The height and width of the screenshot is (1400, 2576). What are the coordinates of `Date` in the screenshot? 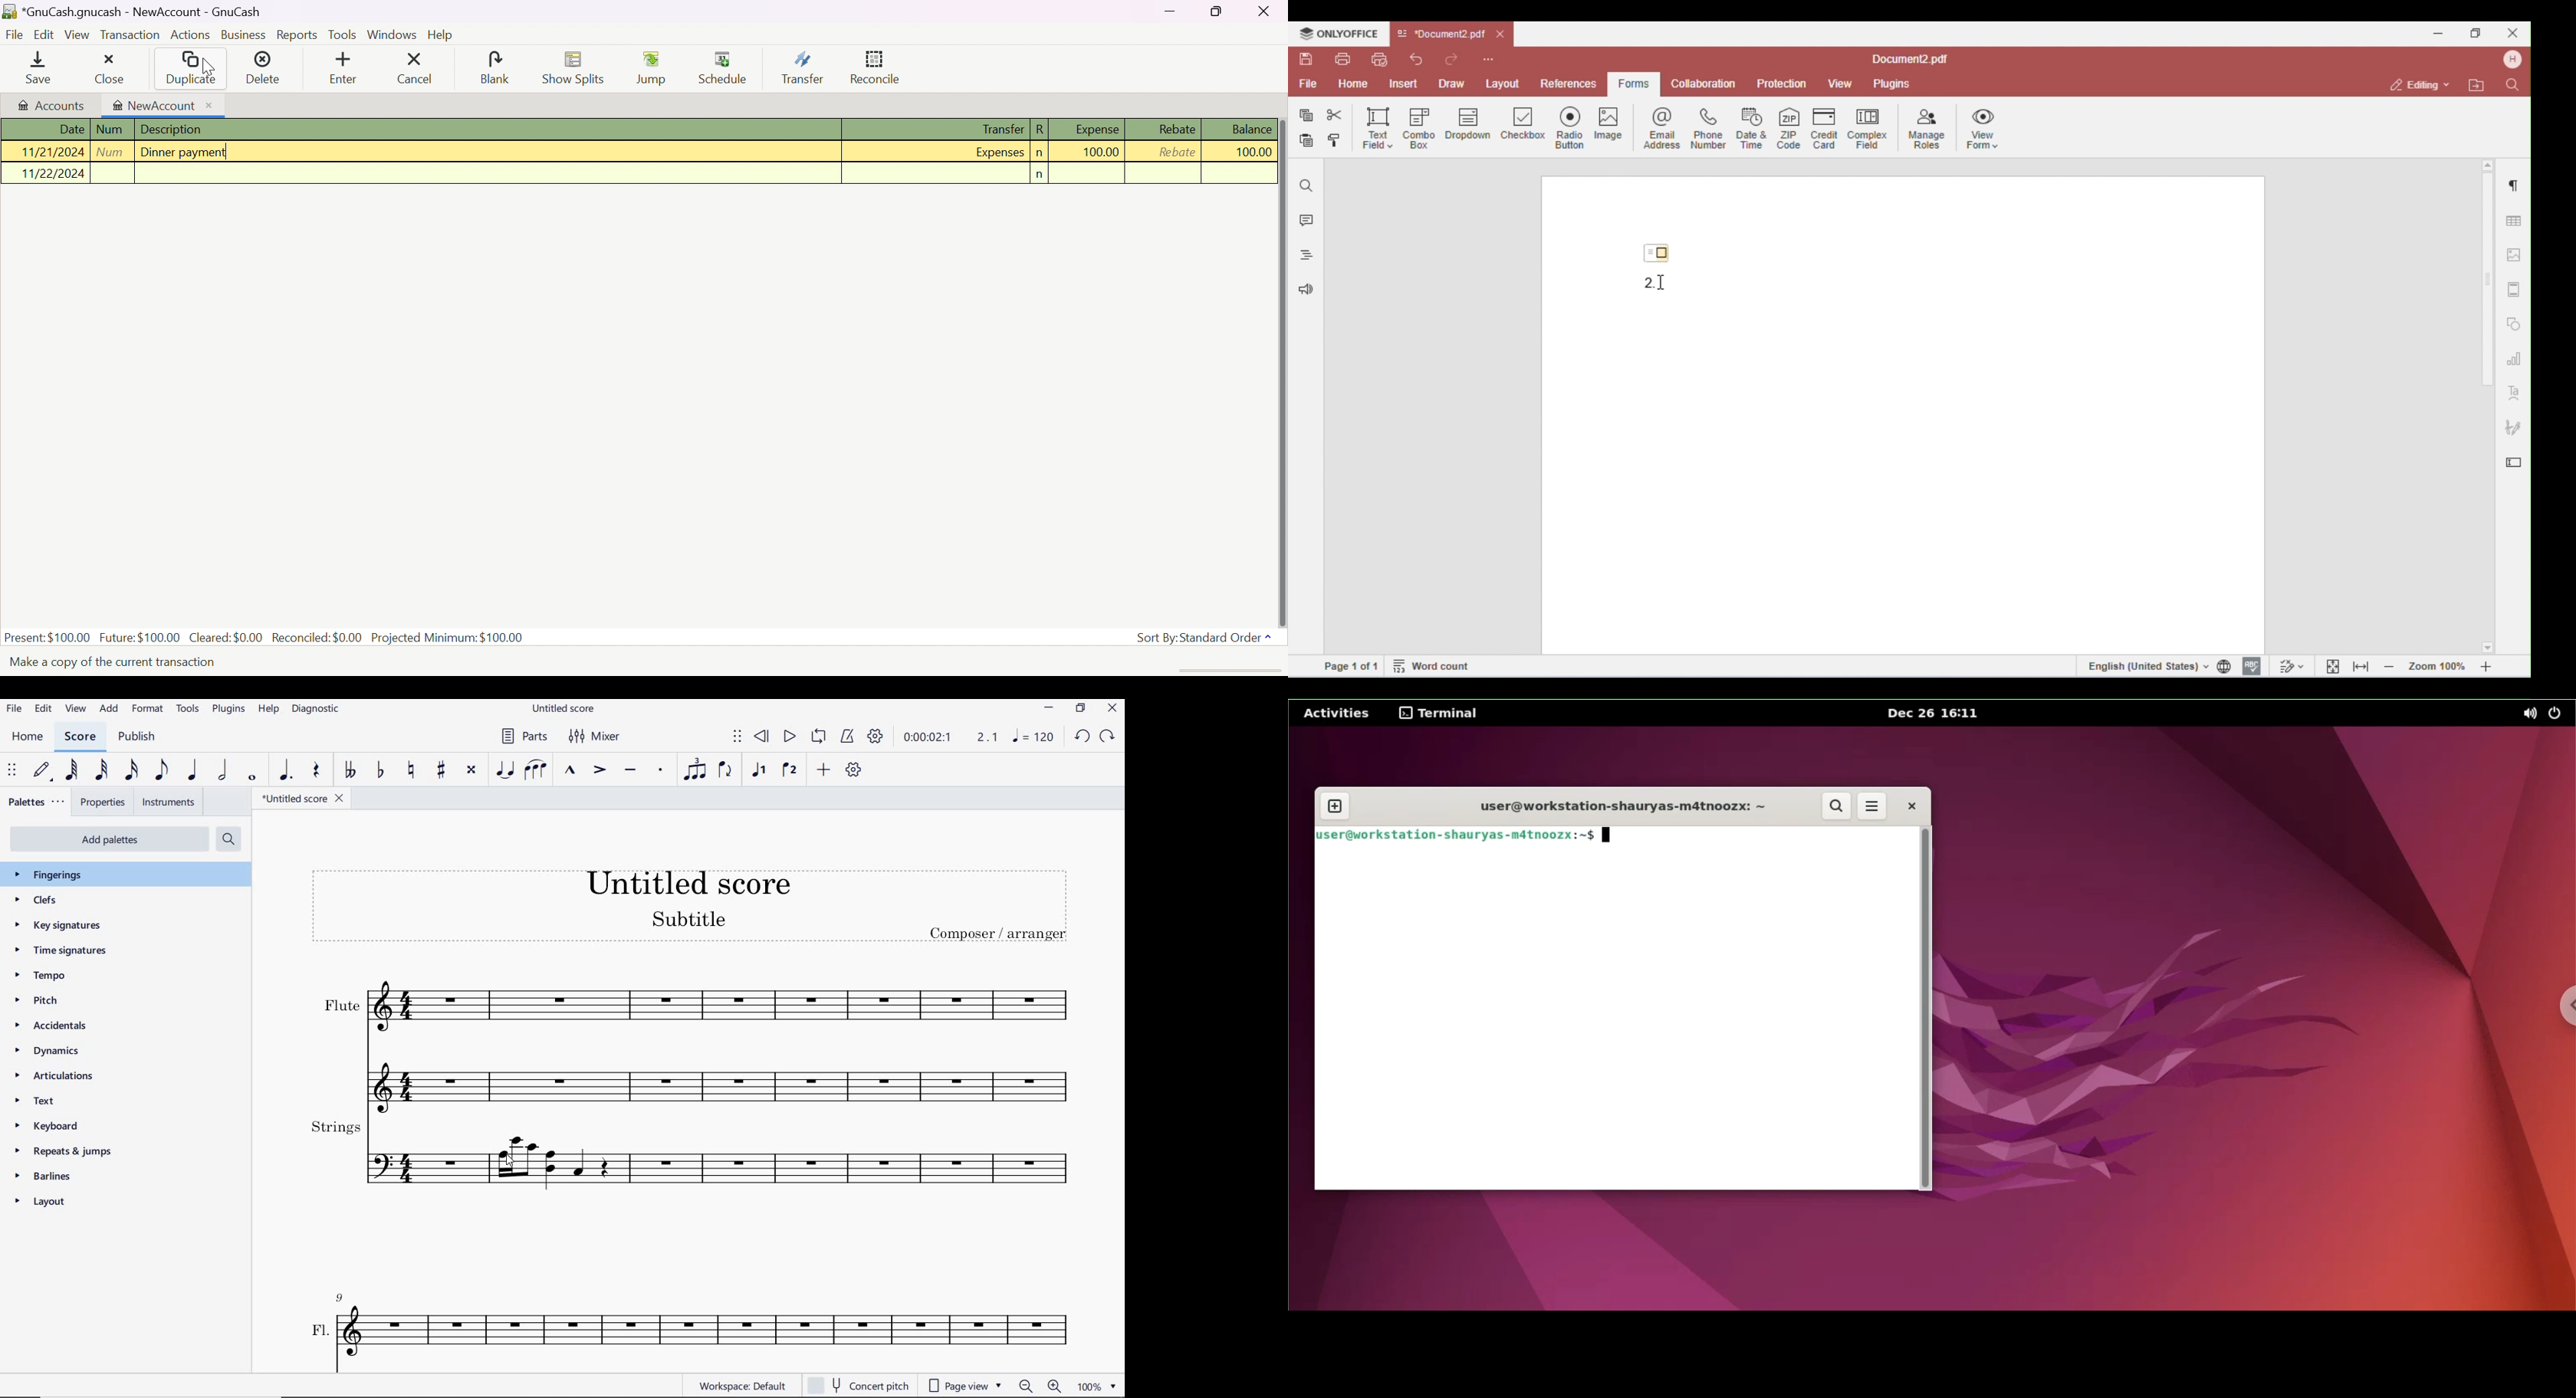 It's located at (70, 129).